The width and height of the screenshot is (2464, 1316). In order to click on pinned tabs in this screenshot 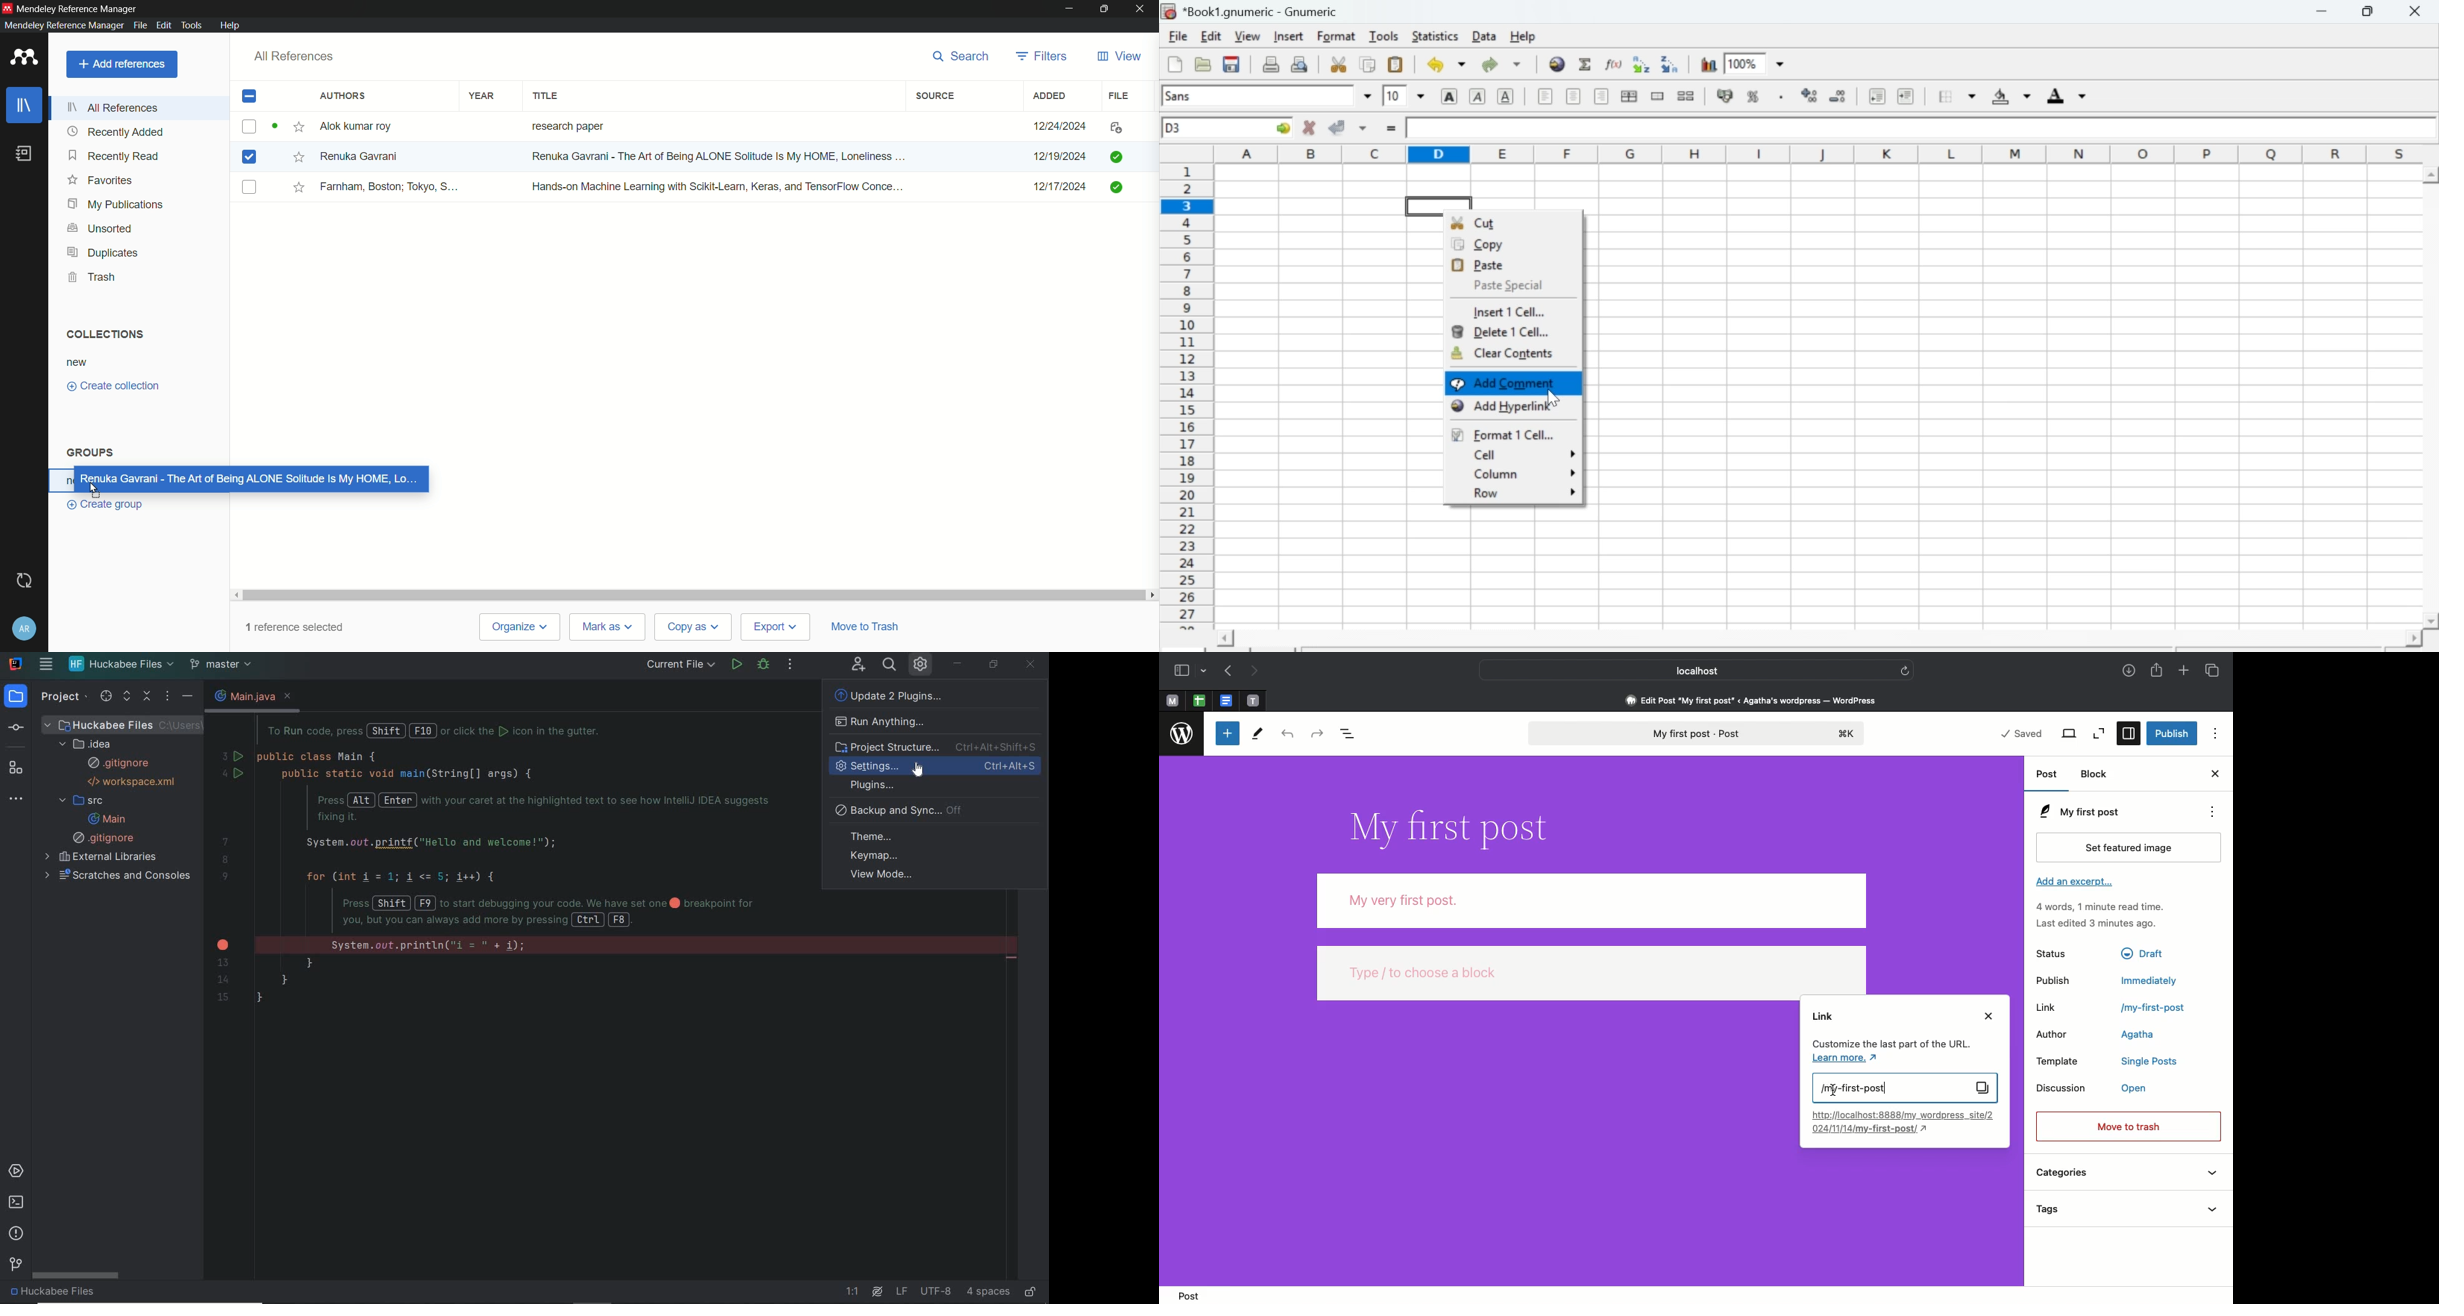, I will do `click(1202, 701)`.